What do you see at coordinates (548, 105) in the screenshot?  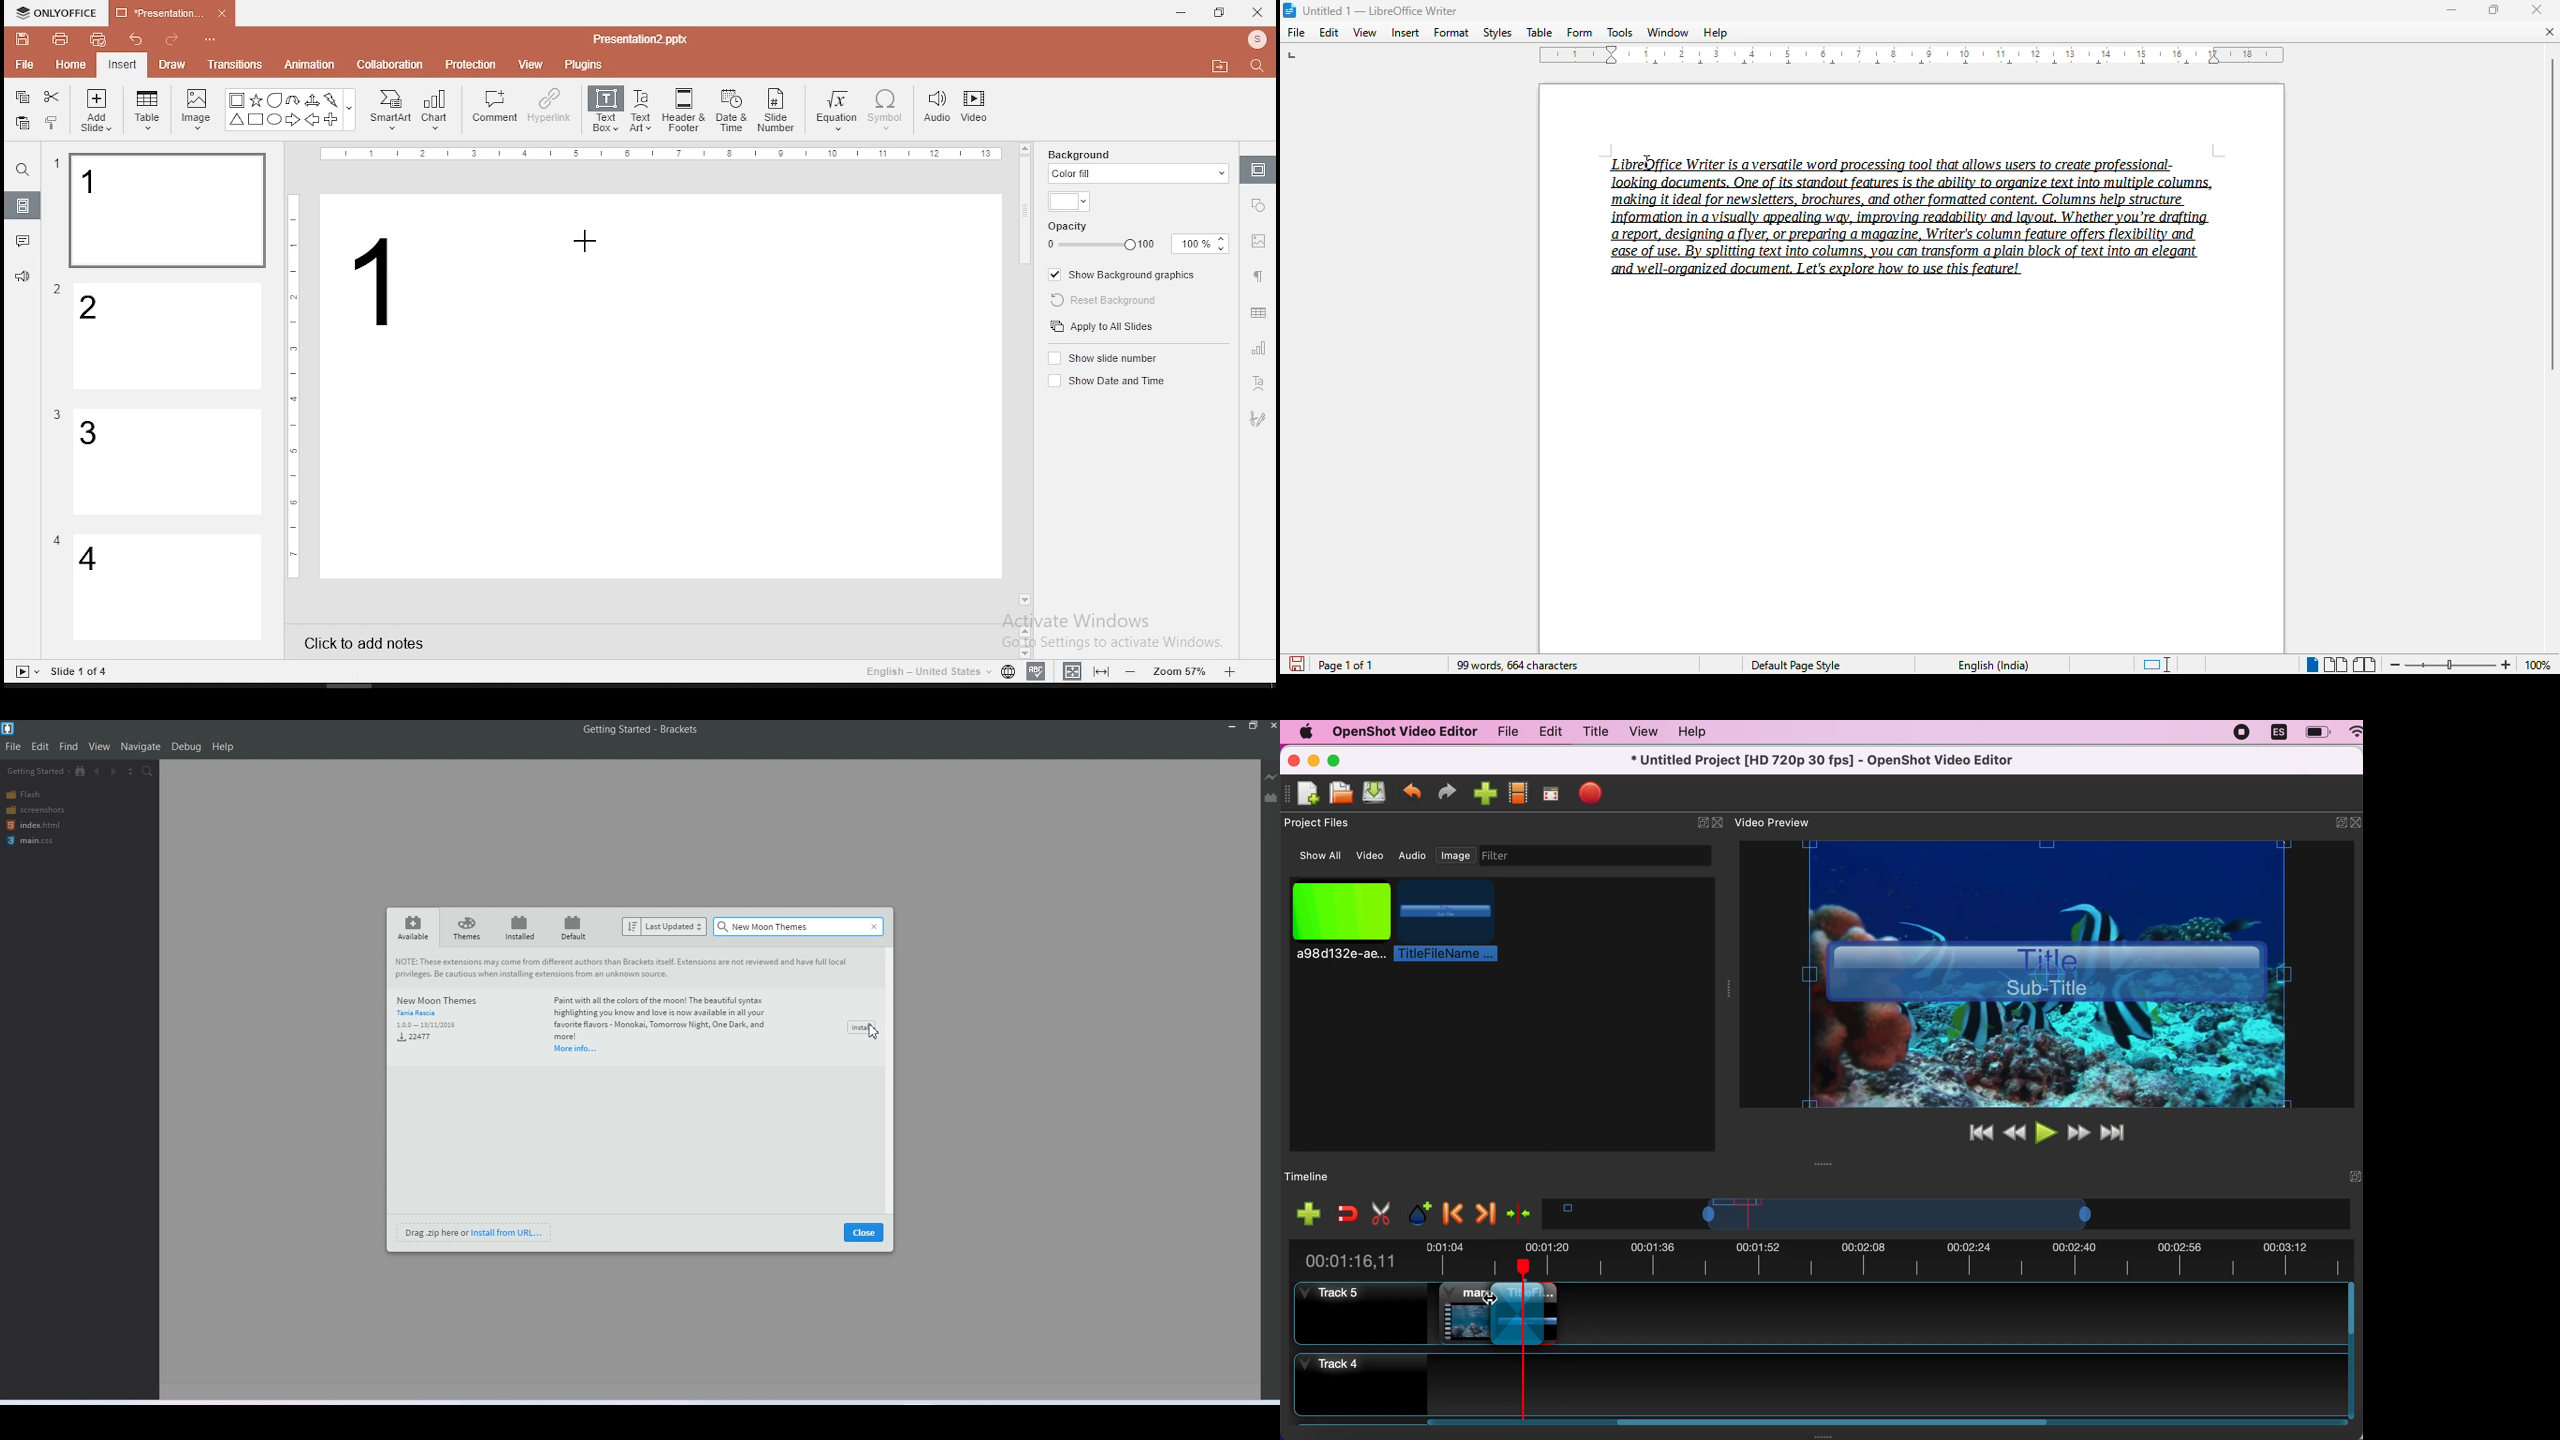 I see `hyperlink` at bounding box center [548, 105].